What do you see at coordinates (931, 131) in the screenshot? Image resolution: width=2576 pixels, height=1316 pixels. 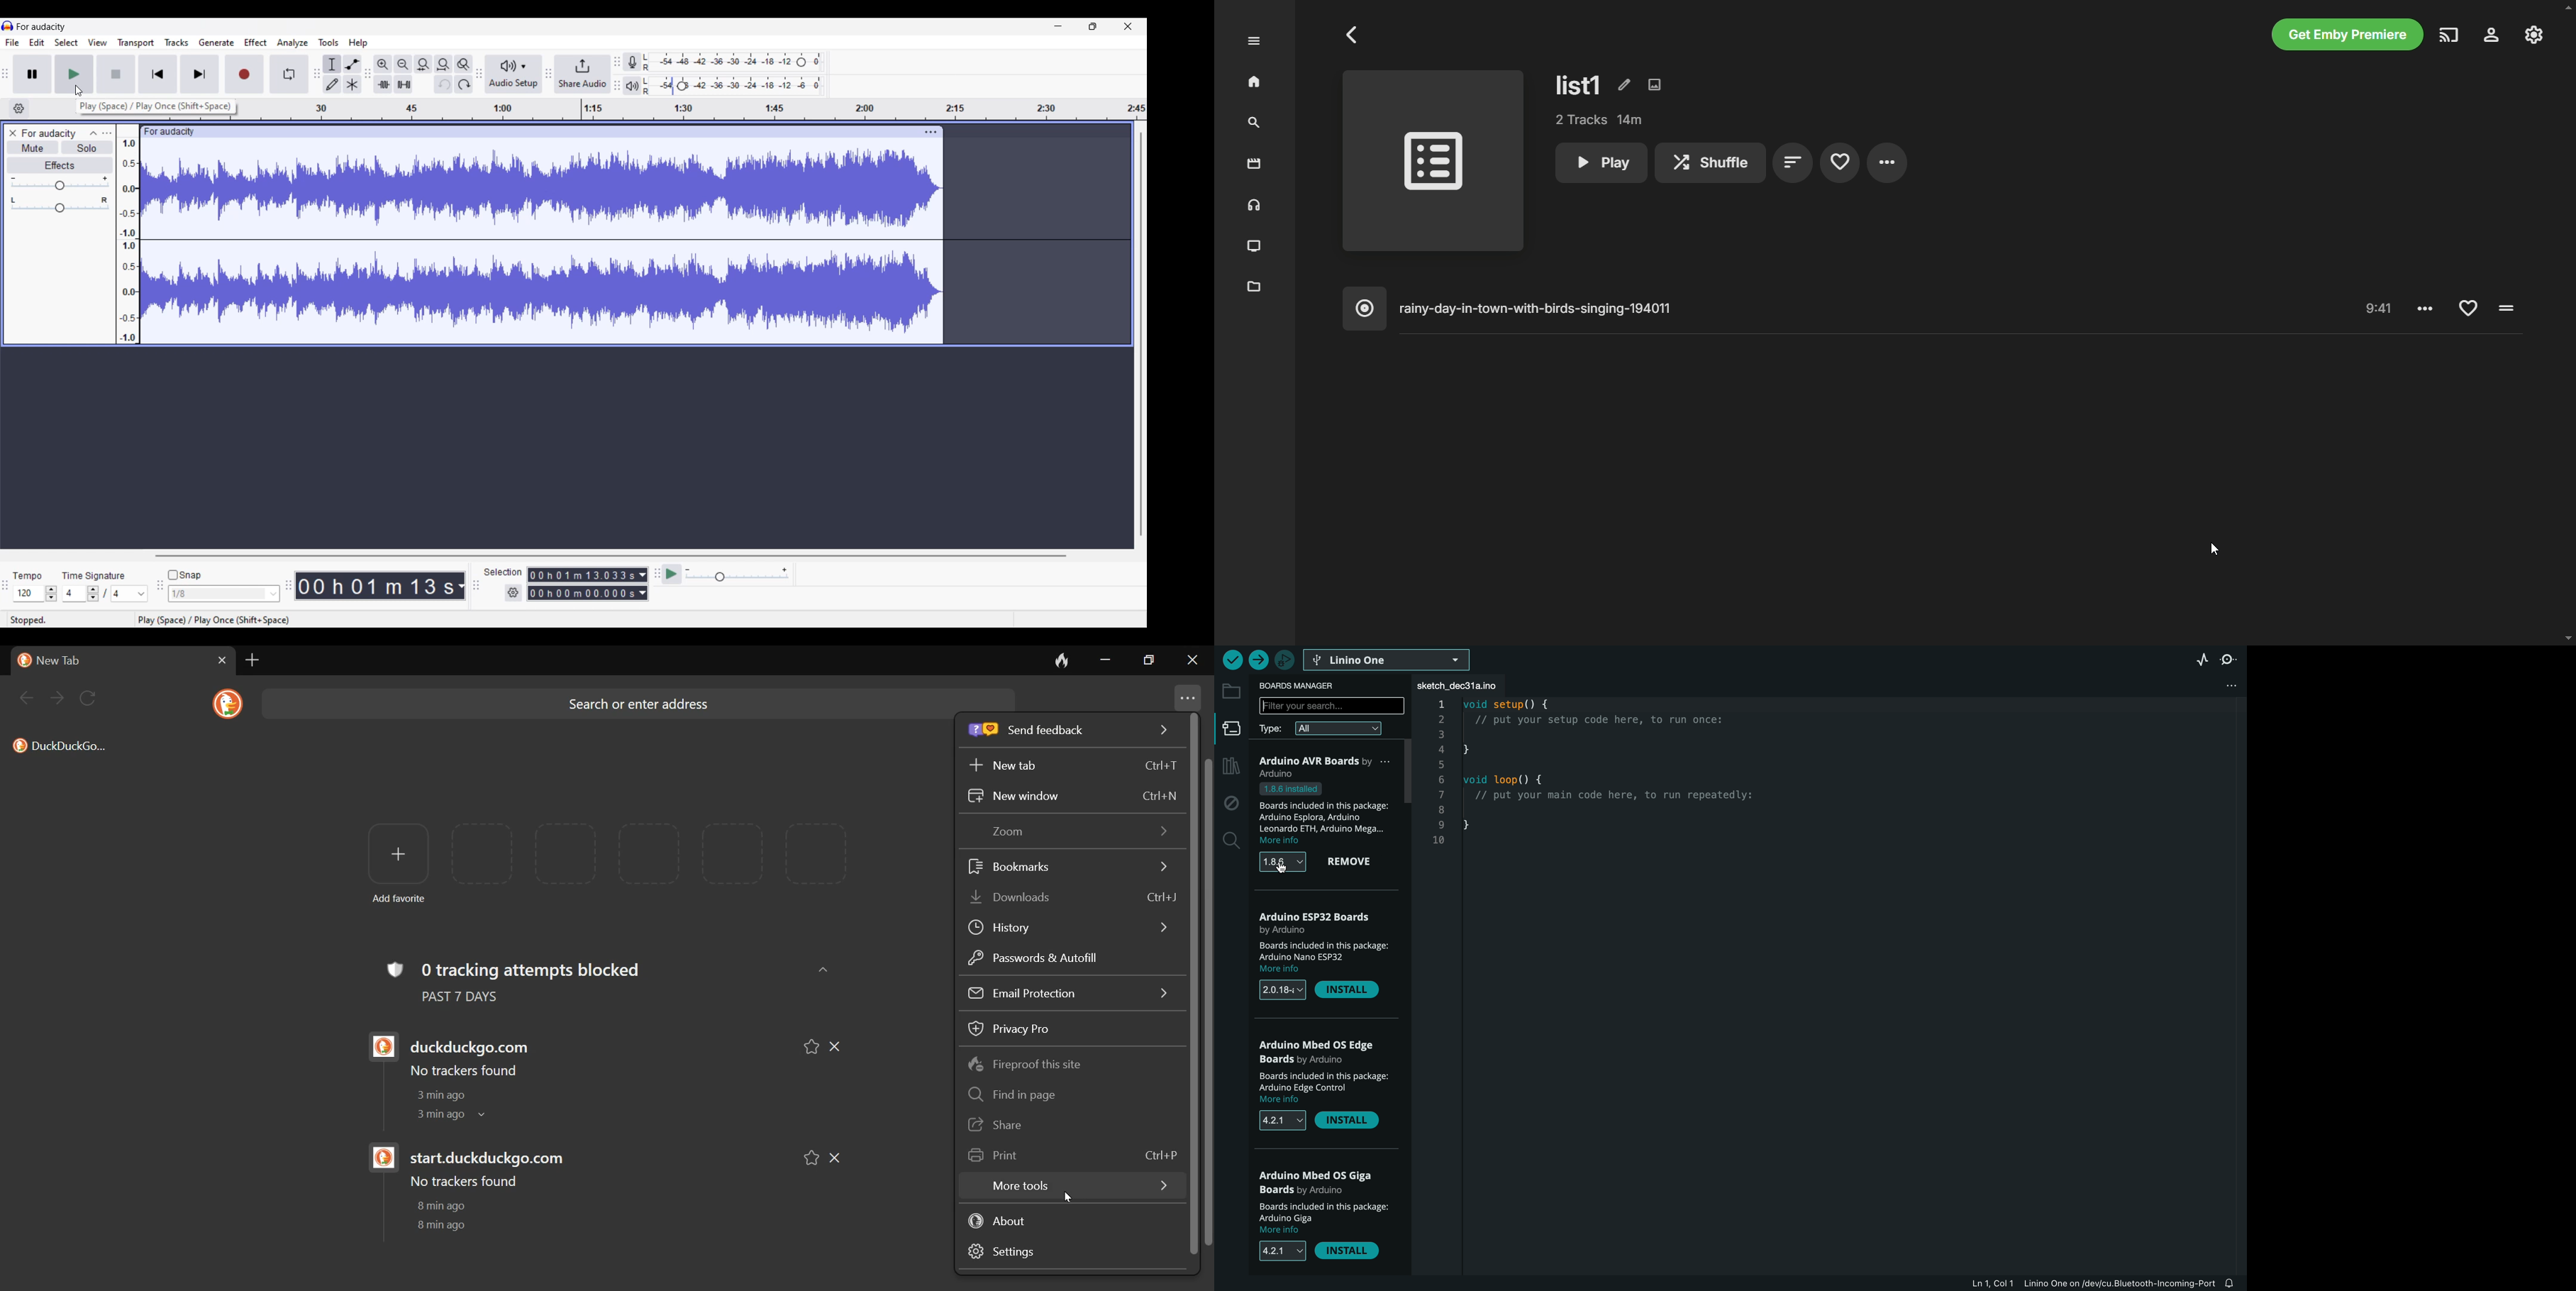 I see `Track settings` at bounding box center [931, 131].